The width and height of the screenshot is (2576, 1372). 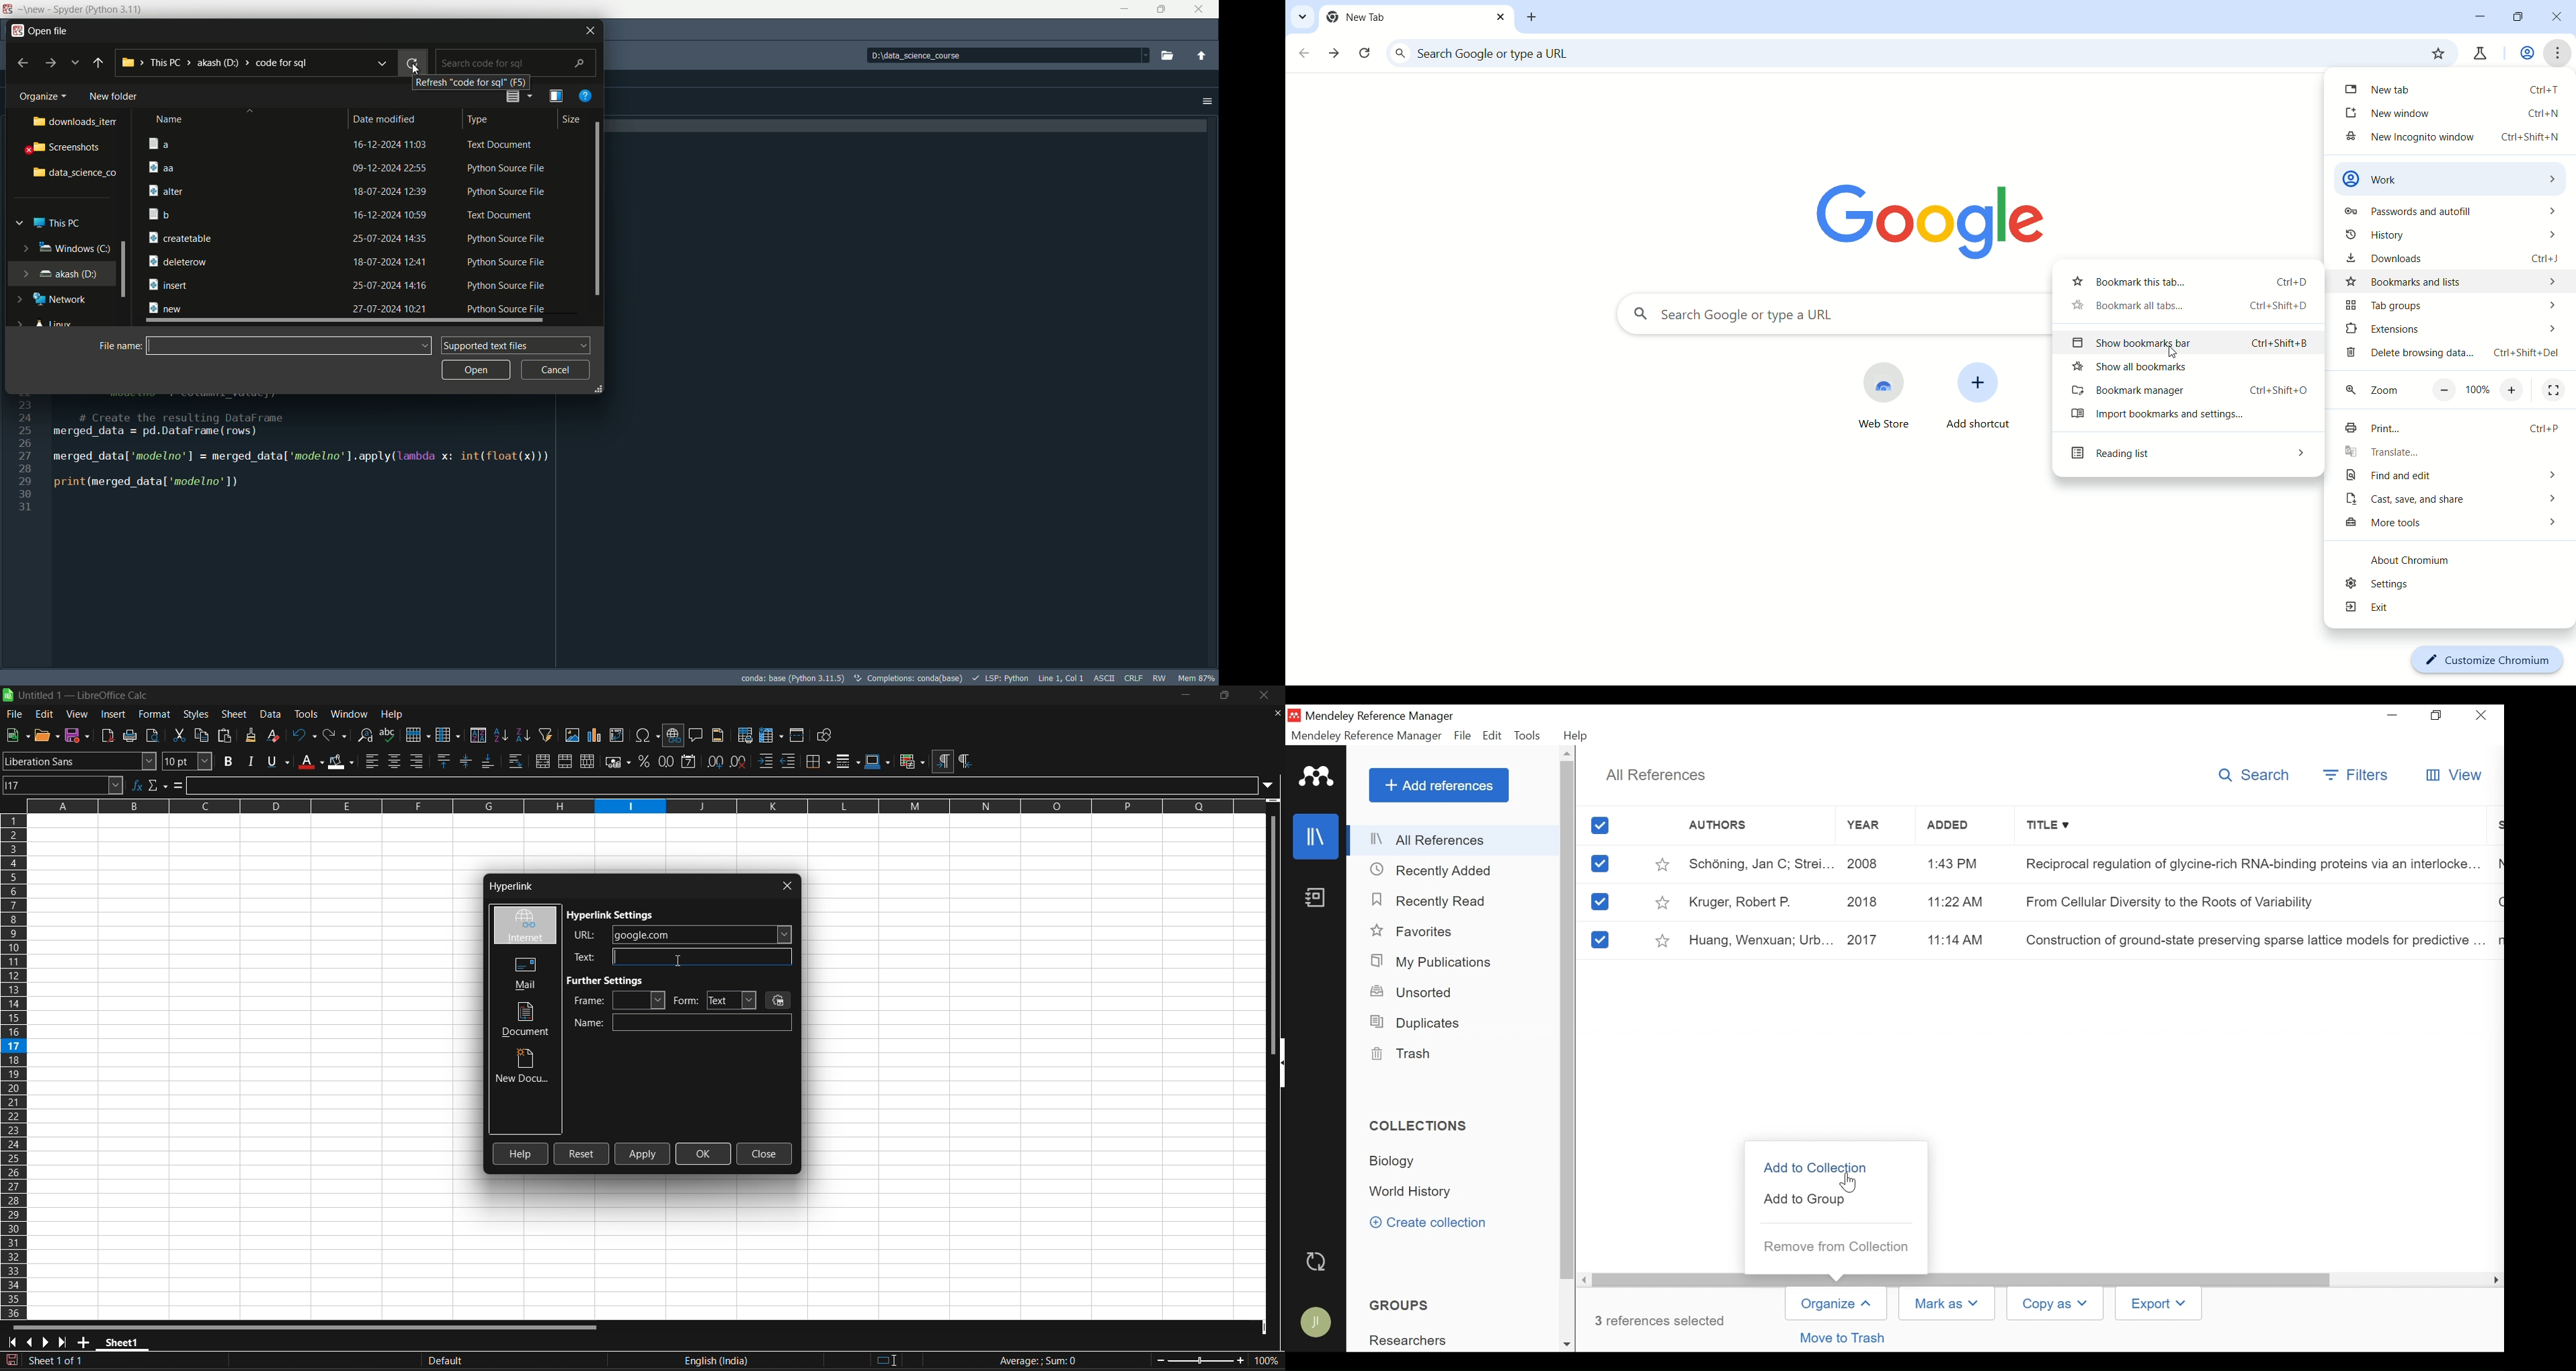 What do you see at coordinates (389, 119) in the screenshot?
I see `Date modified` at bounding box center [389, 119].